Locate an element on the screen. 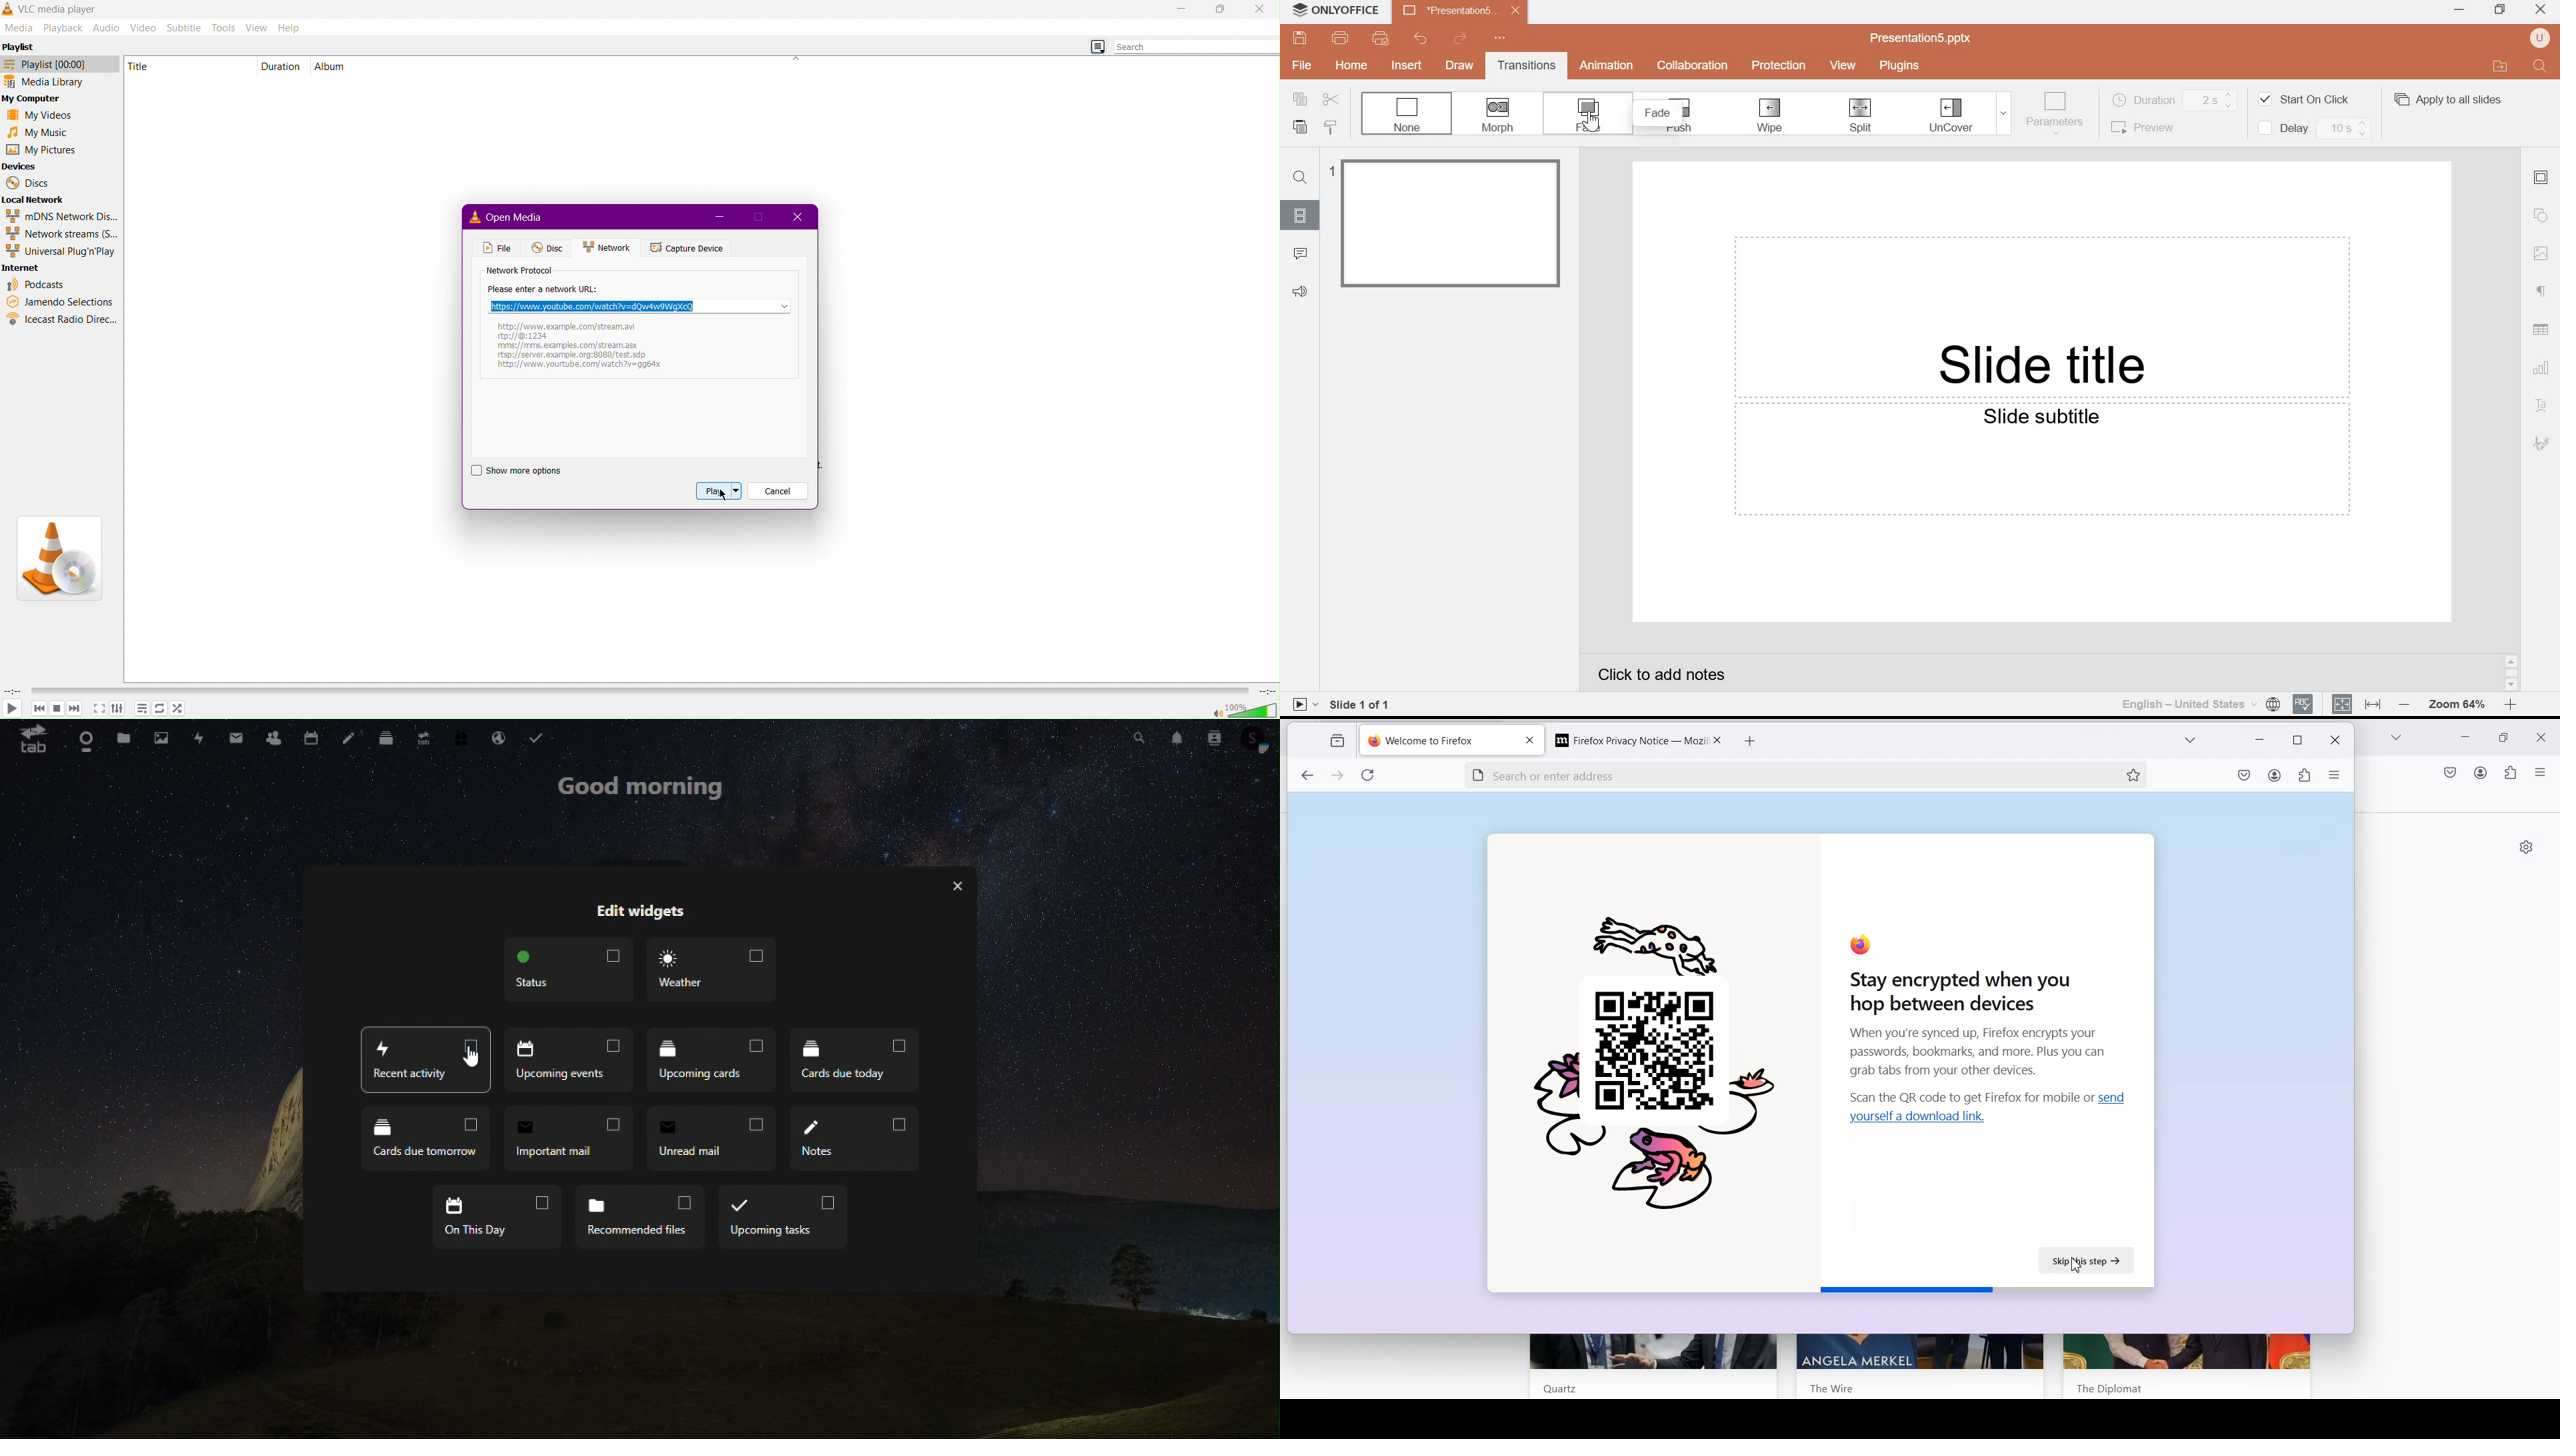  profile is located at coordinates (1256, 740).